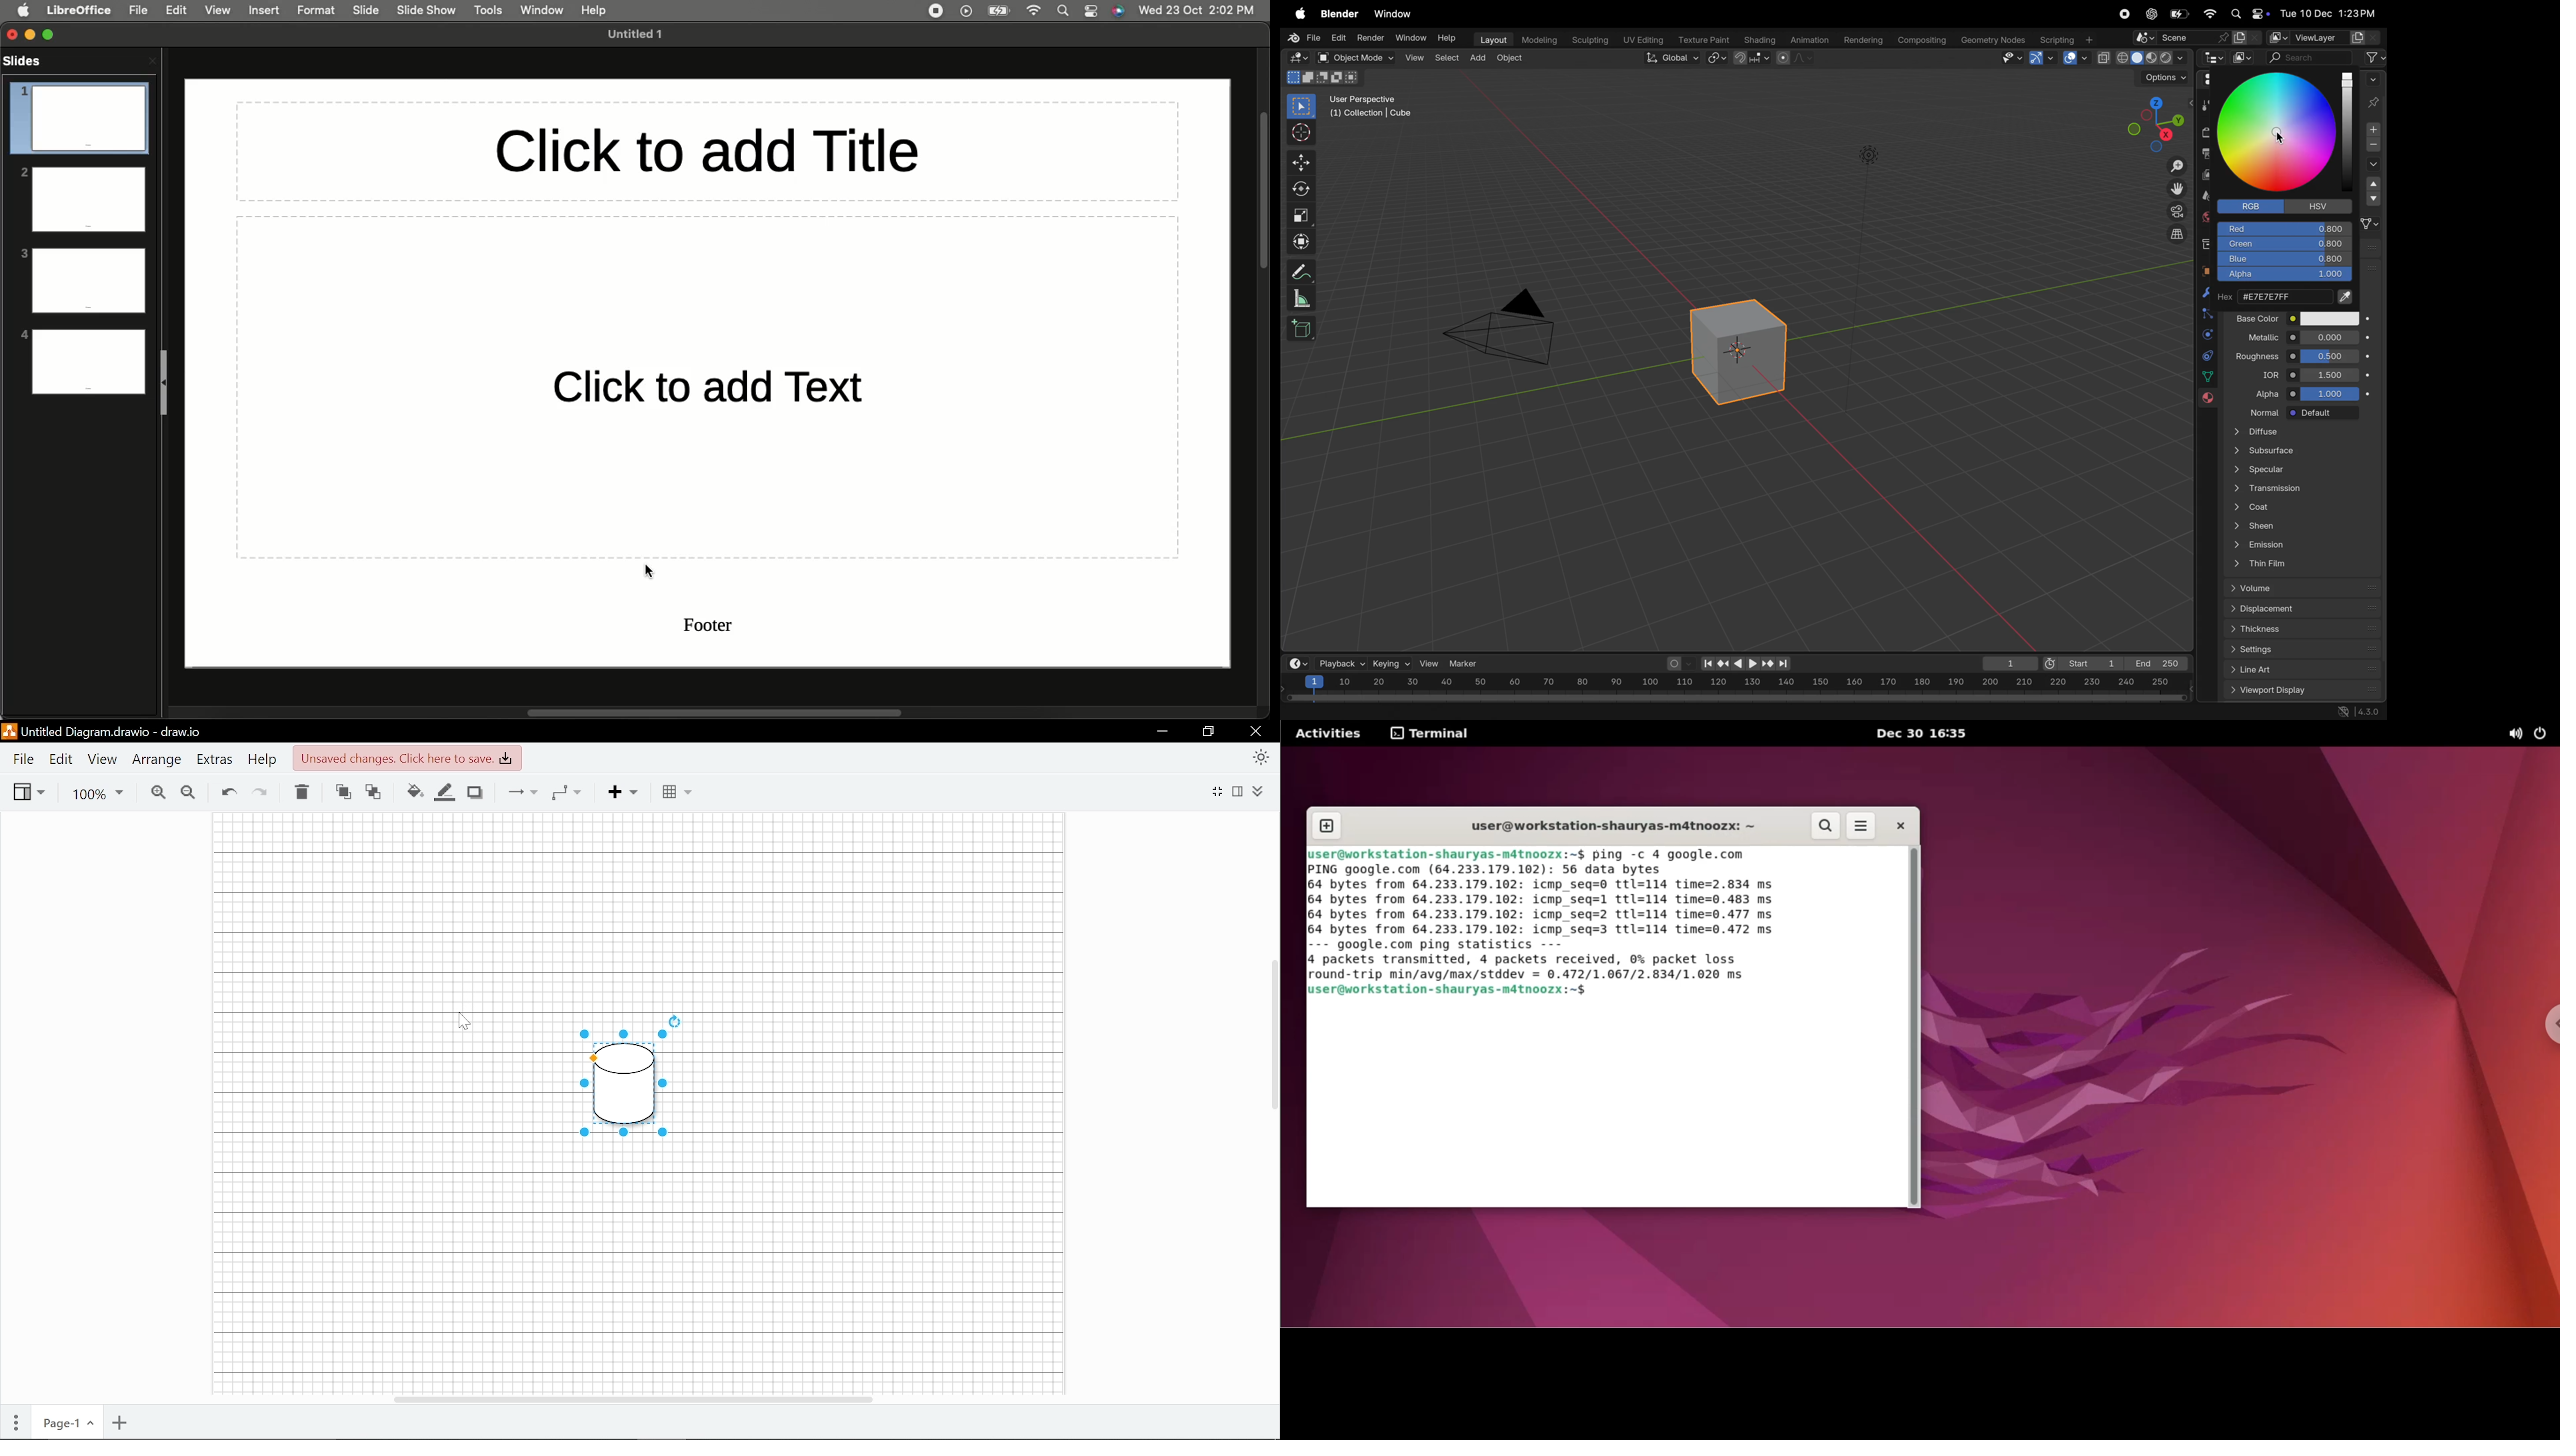  I want to click on coat, so click(2304, 505).